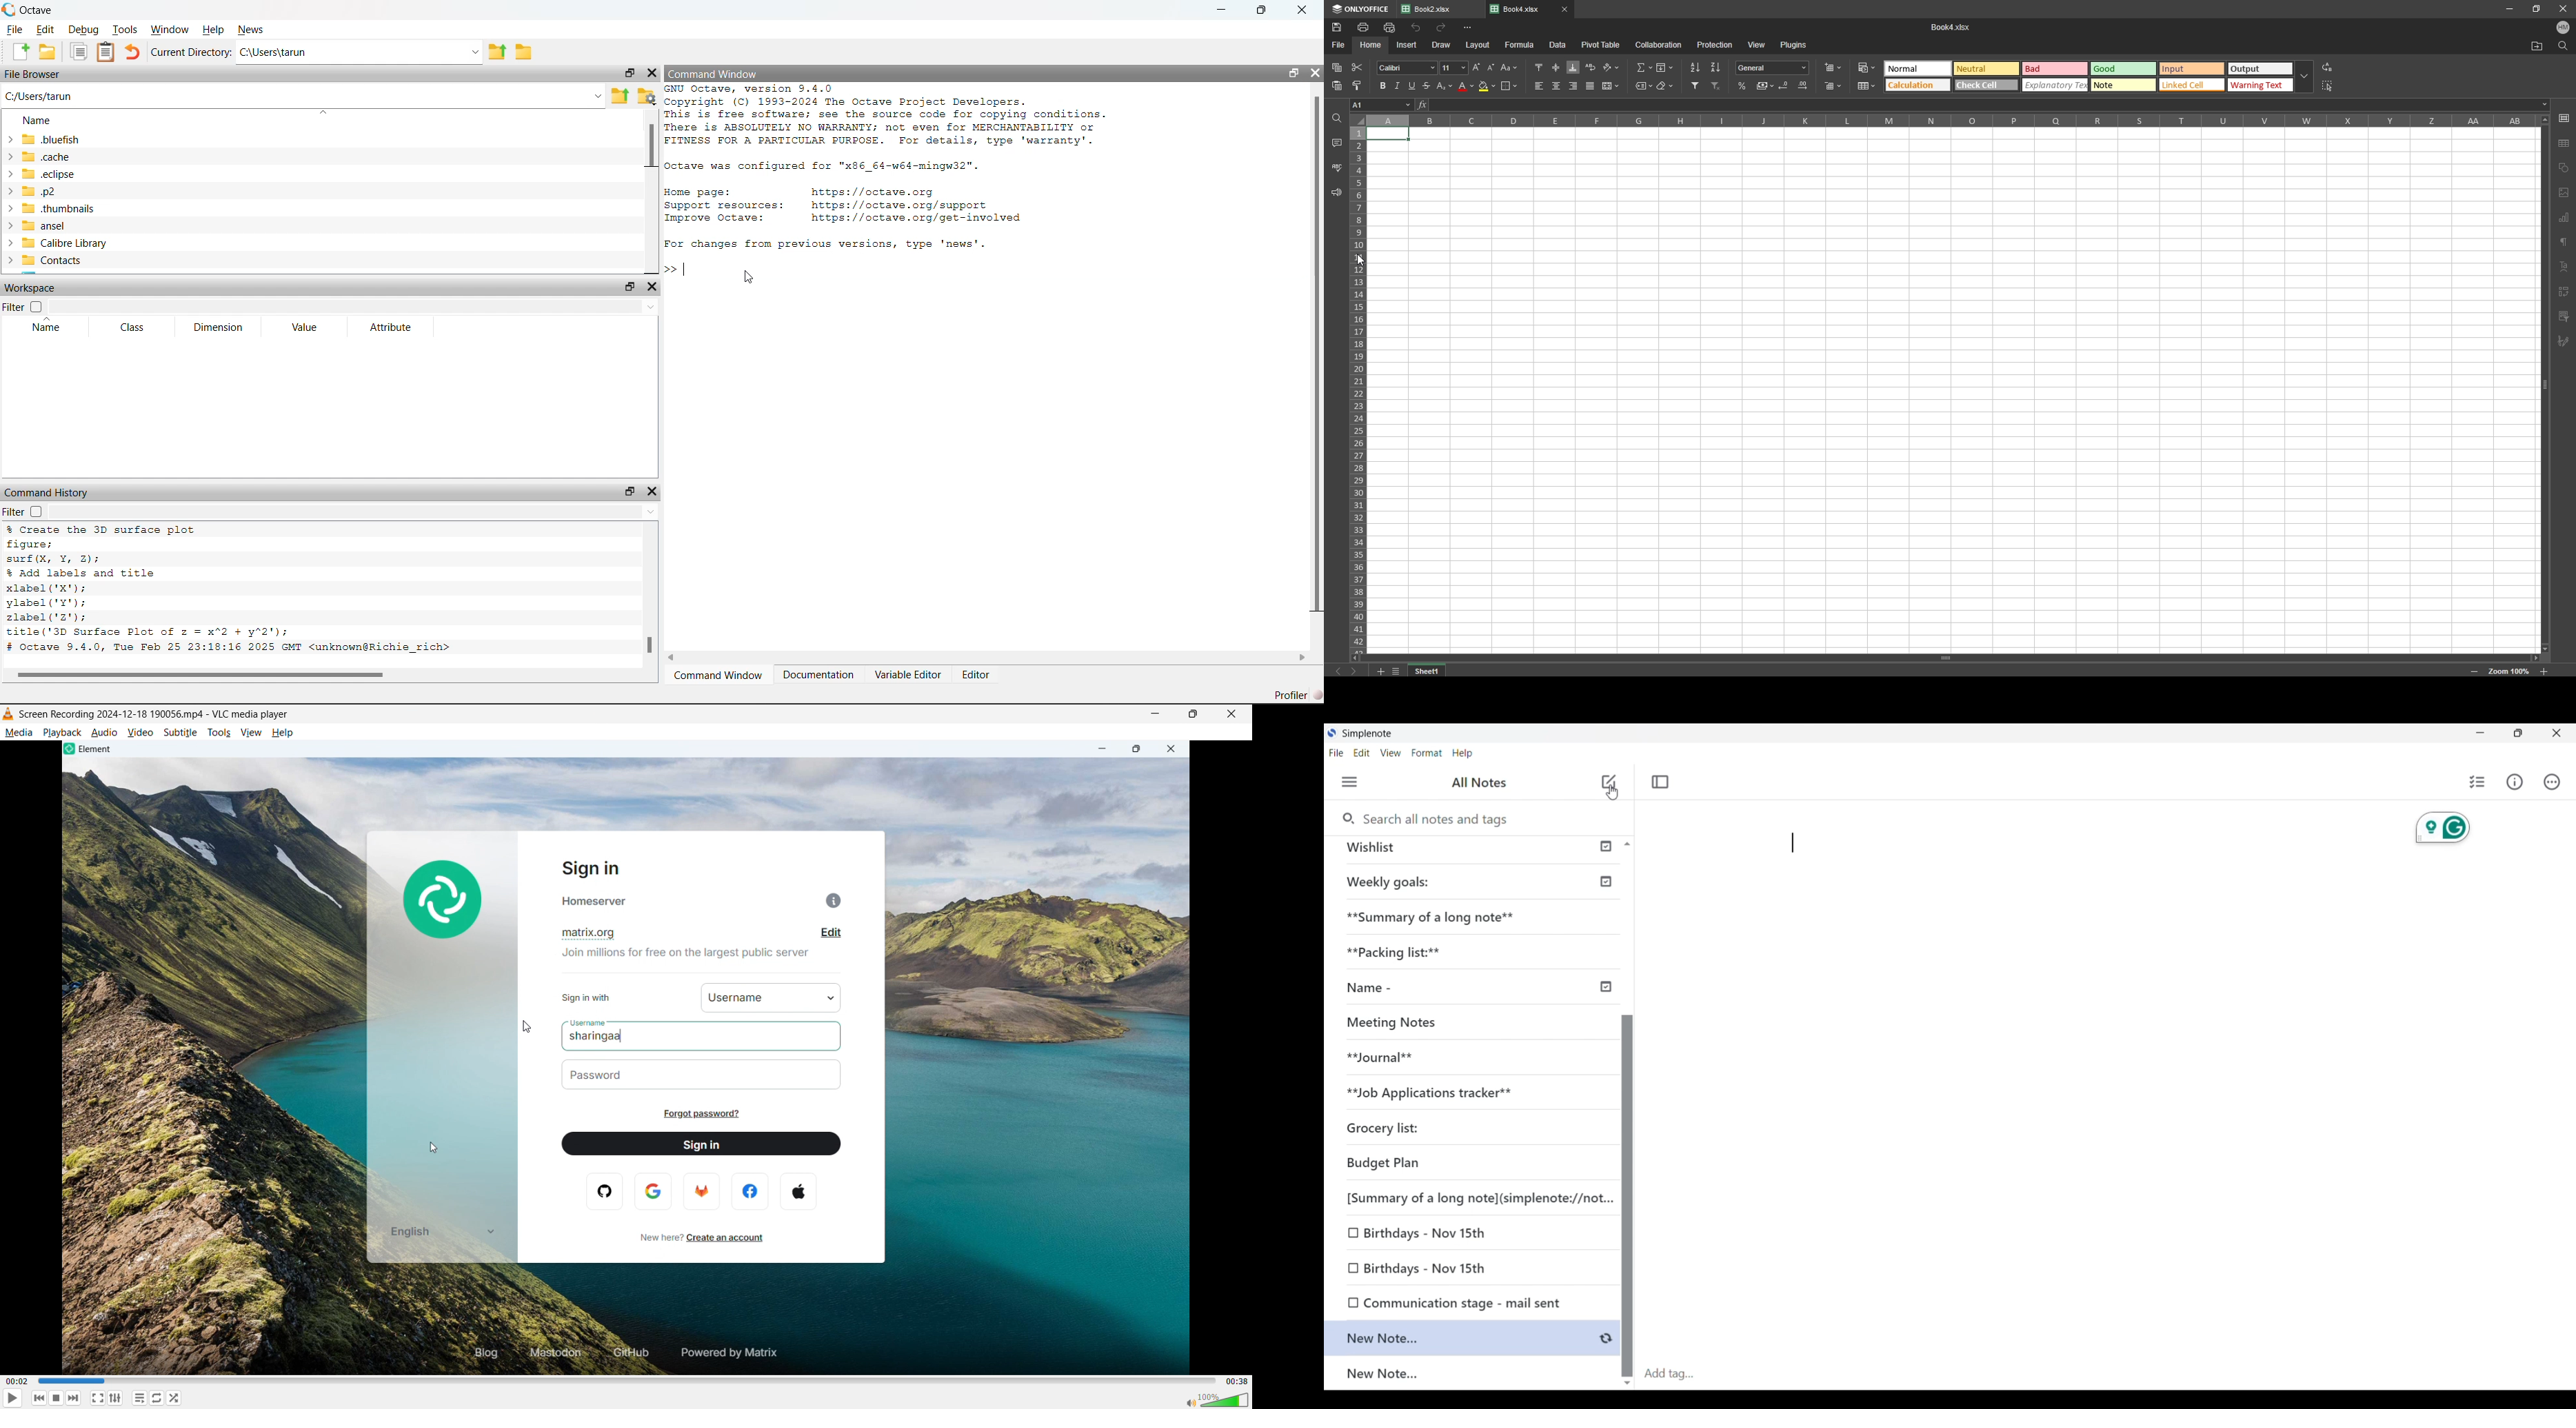 This screenshot has height=1428, width=2576. I want to click on Attribute, so click(392, 327).